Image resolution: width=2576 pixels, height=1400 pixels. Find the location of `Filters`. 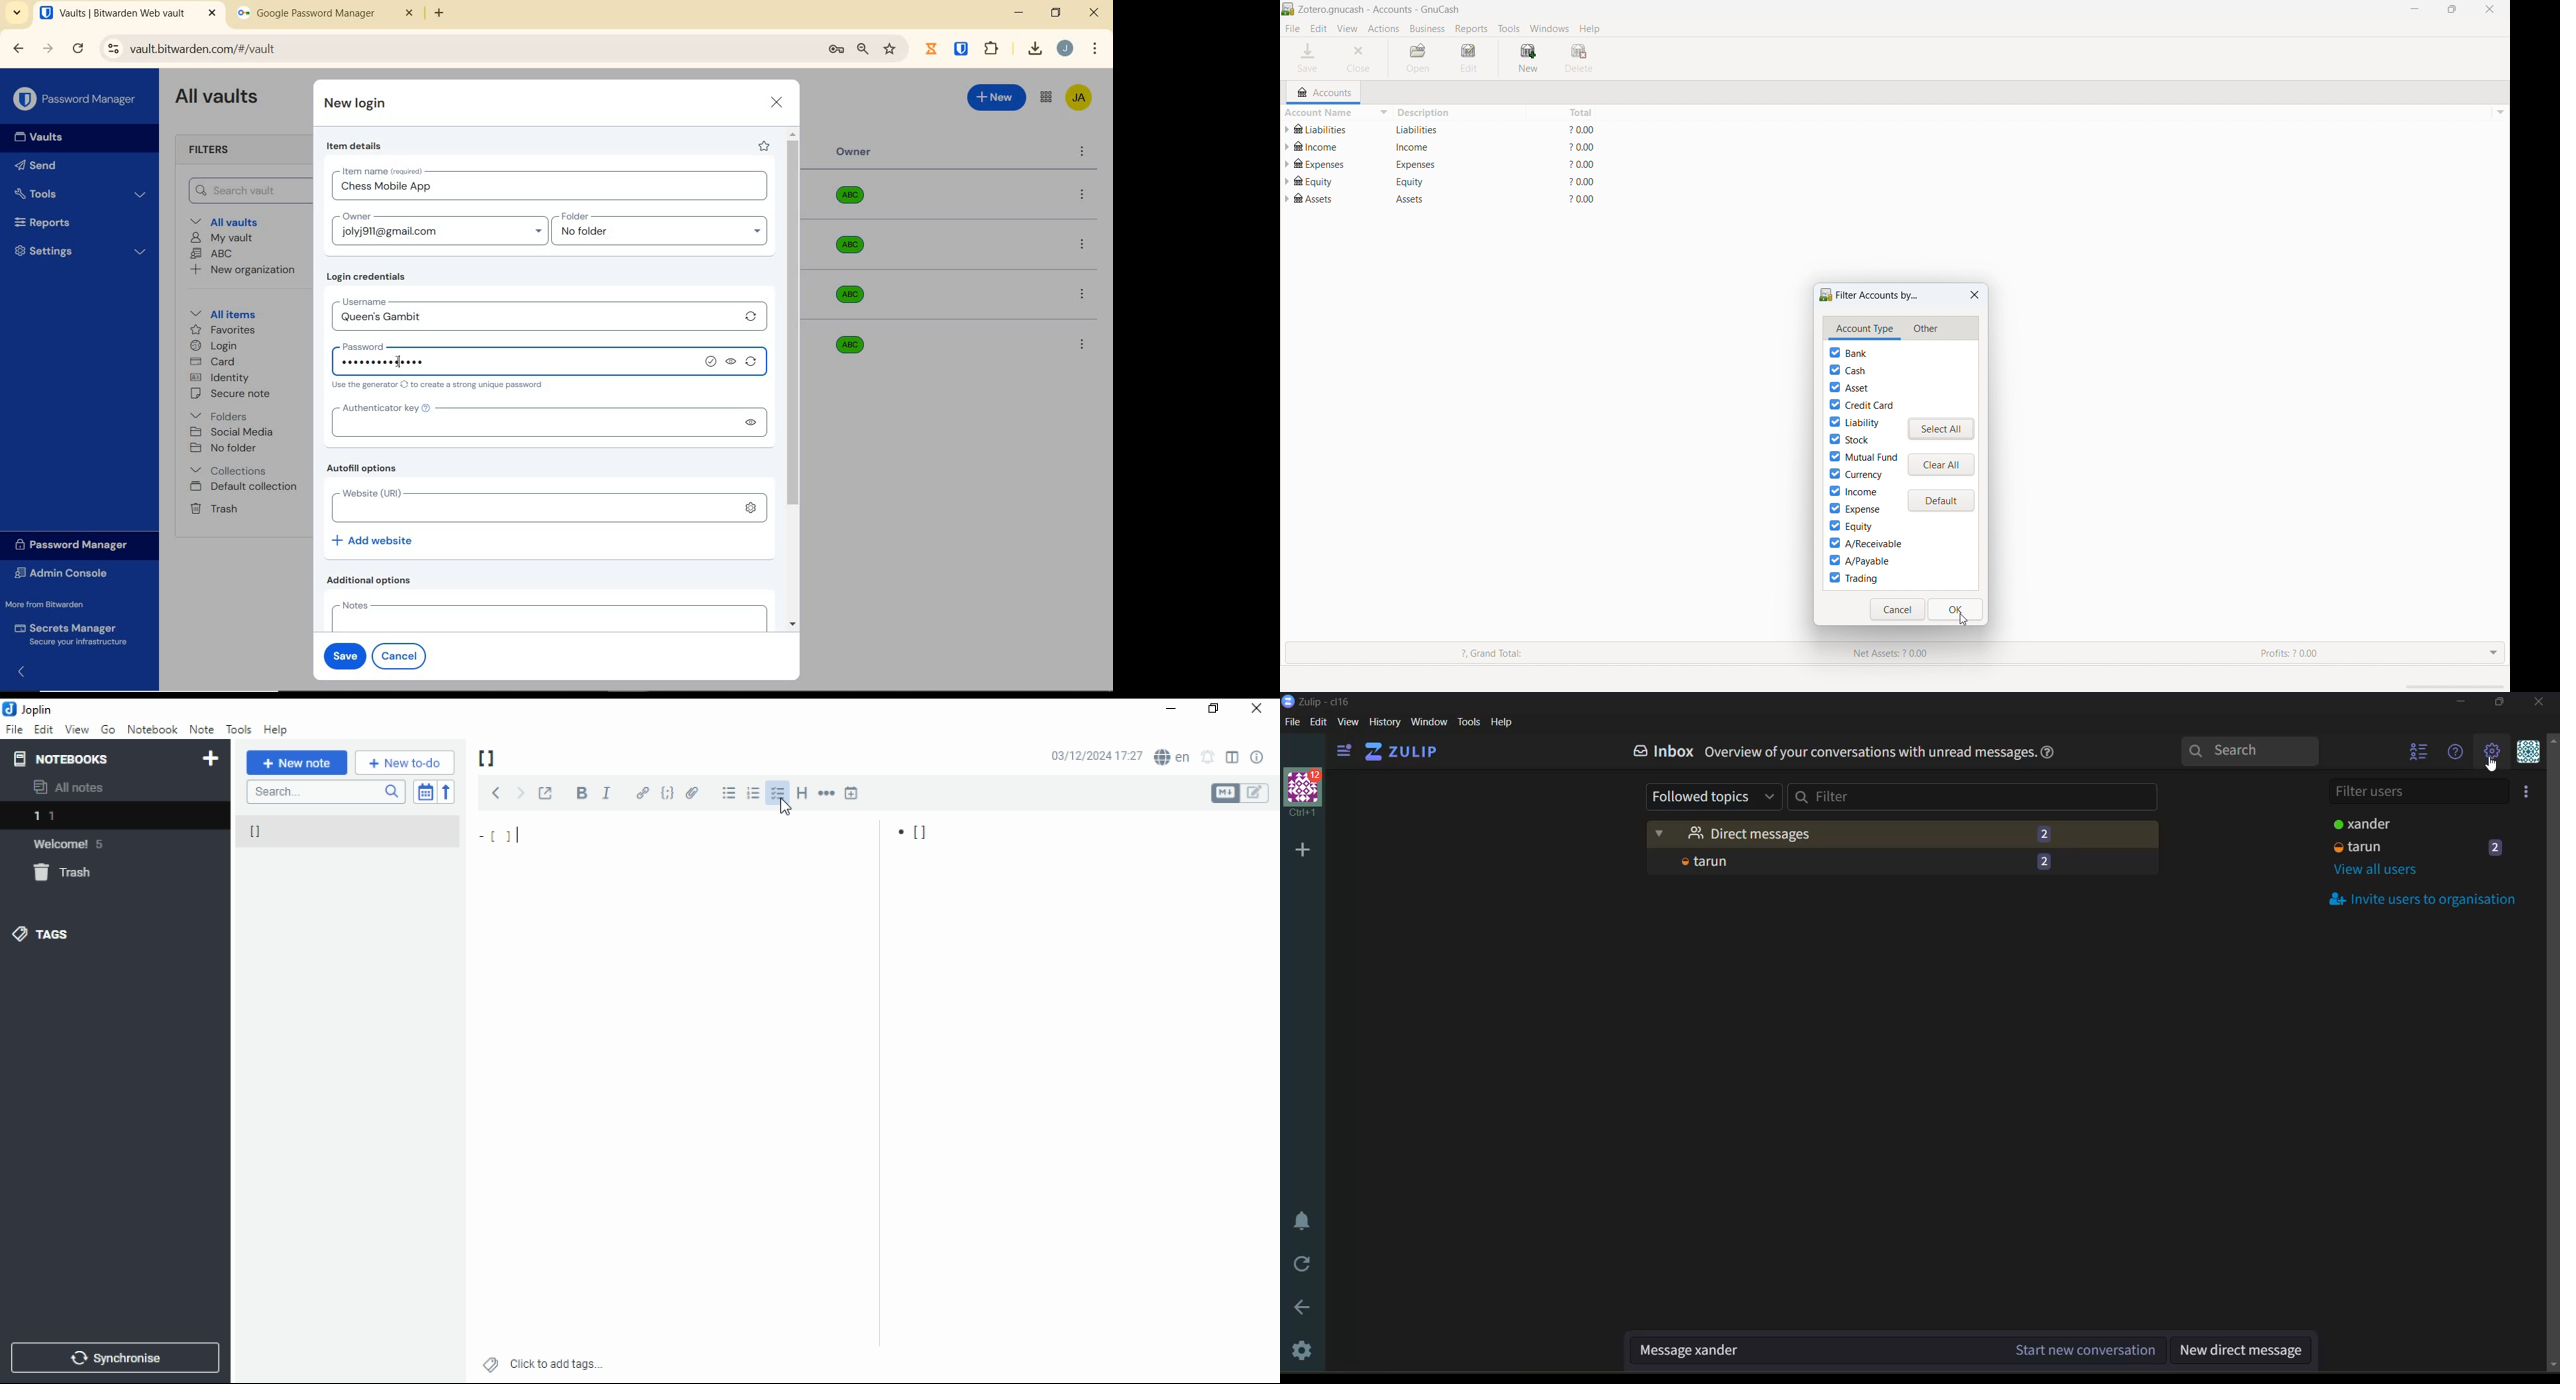

Filters is located at coordinates (213, 150).